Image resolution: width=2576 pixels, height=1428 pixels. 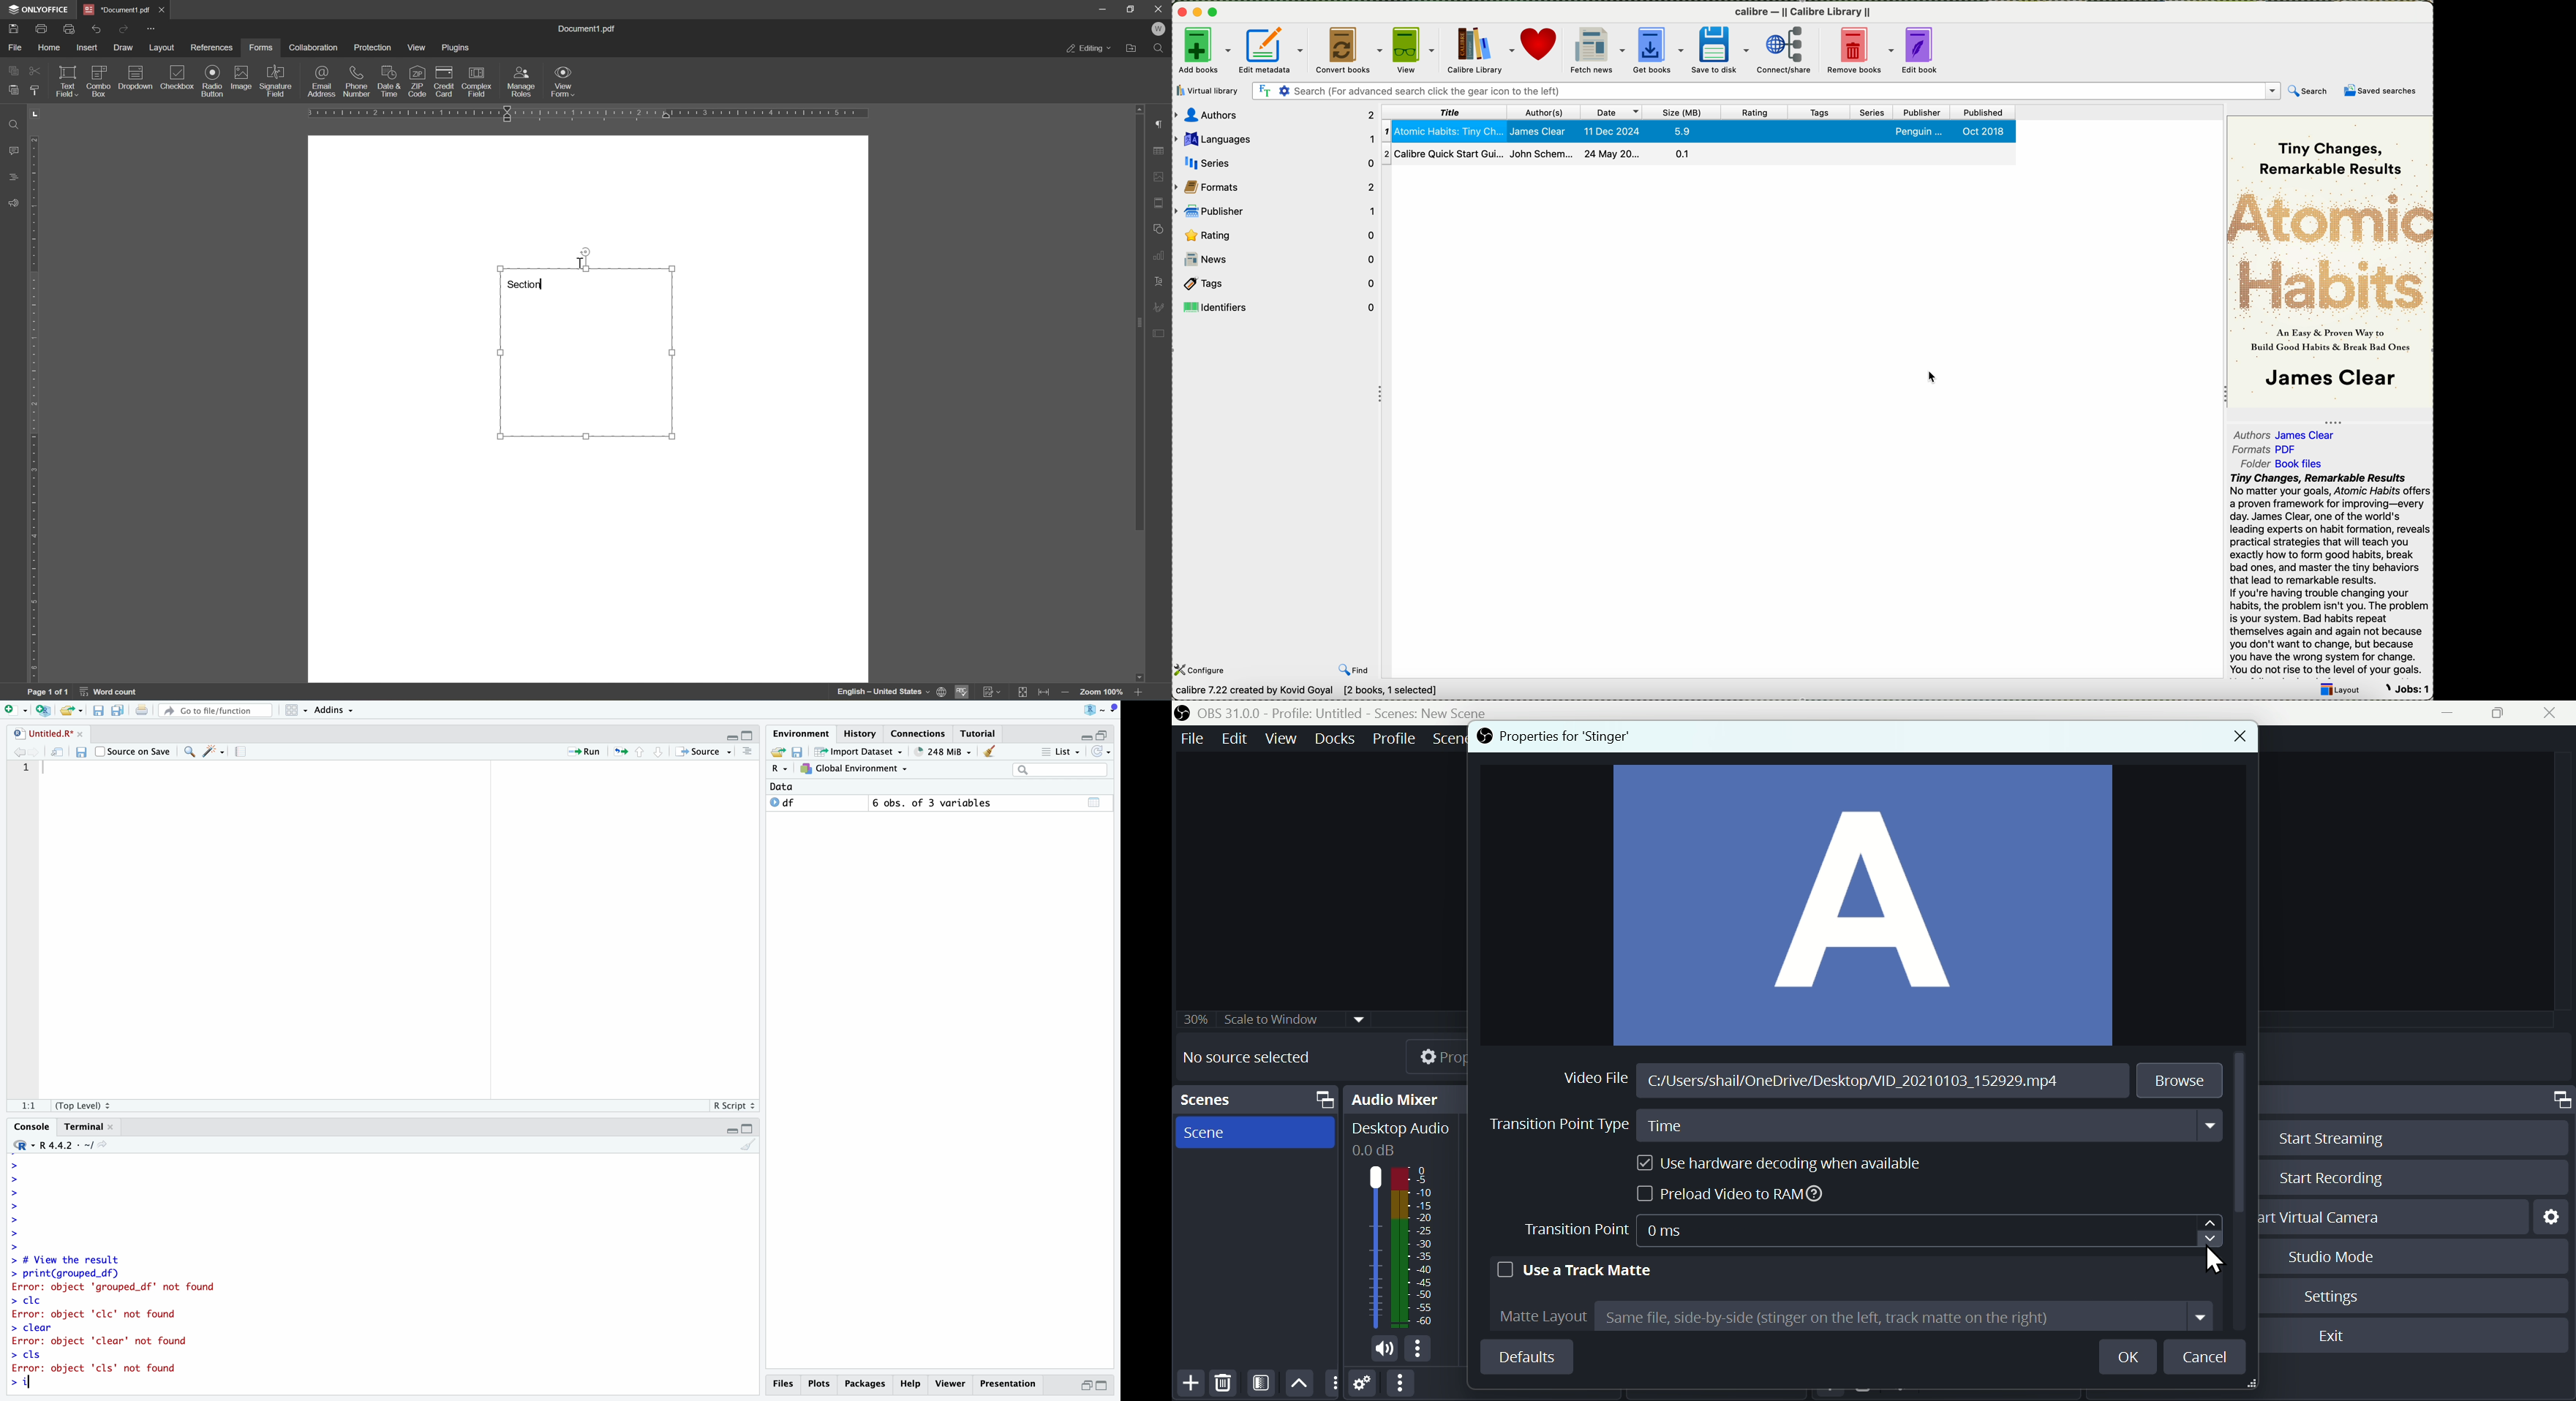 I want to click on Environment, so click(x=801, y=733).